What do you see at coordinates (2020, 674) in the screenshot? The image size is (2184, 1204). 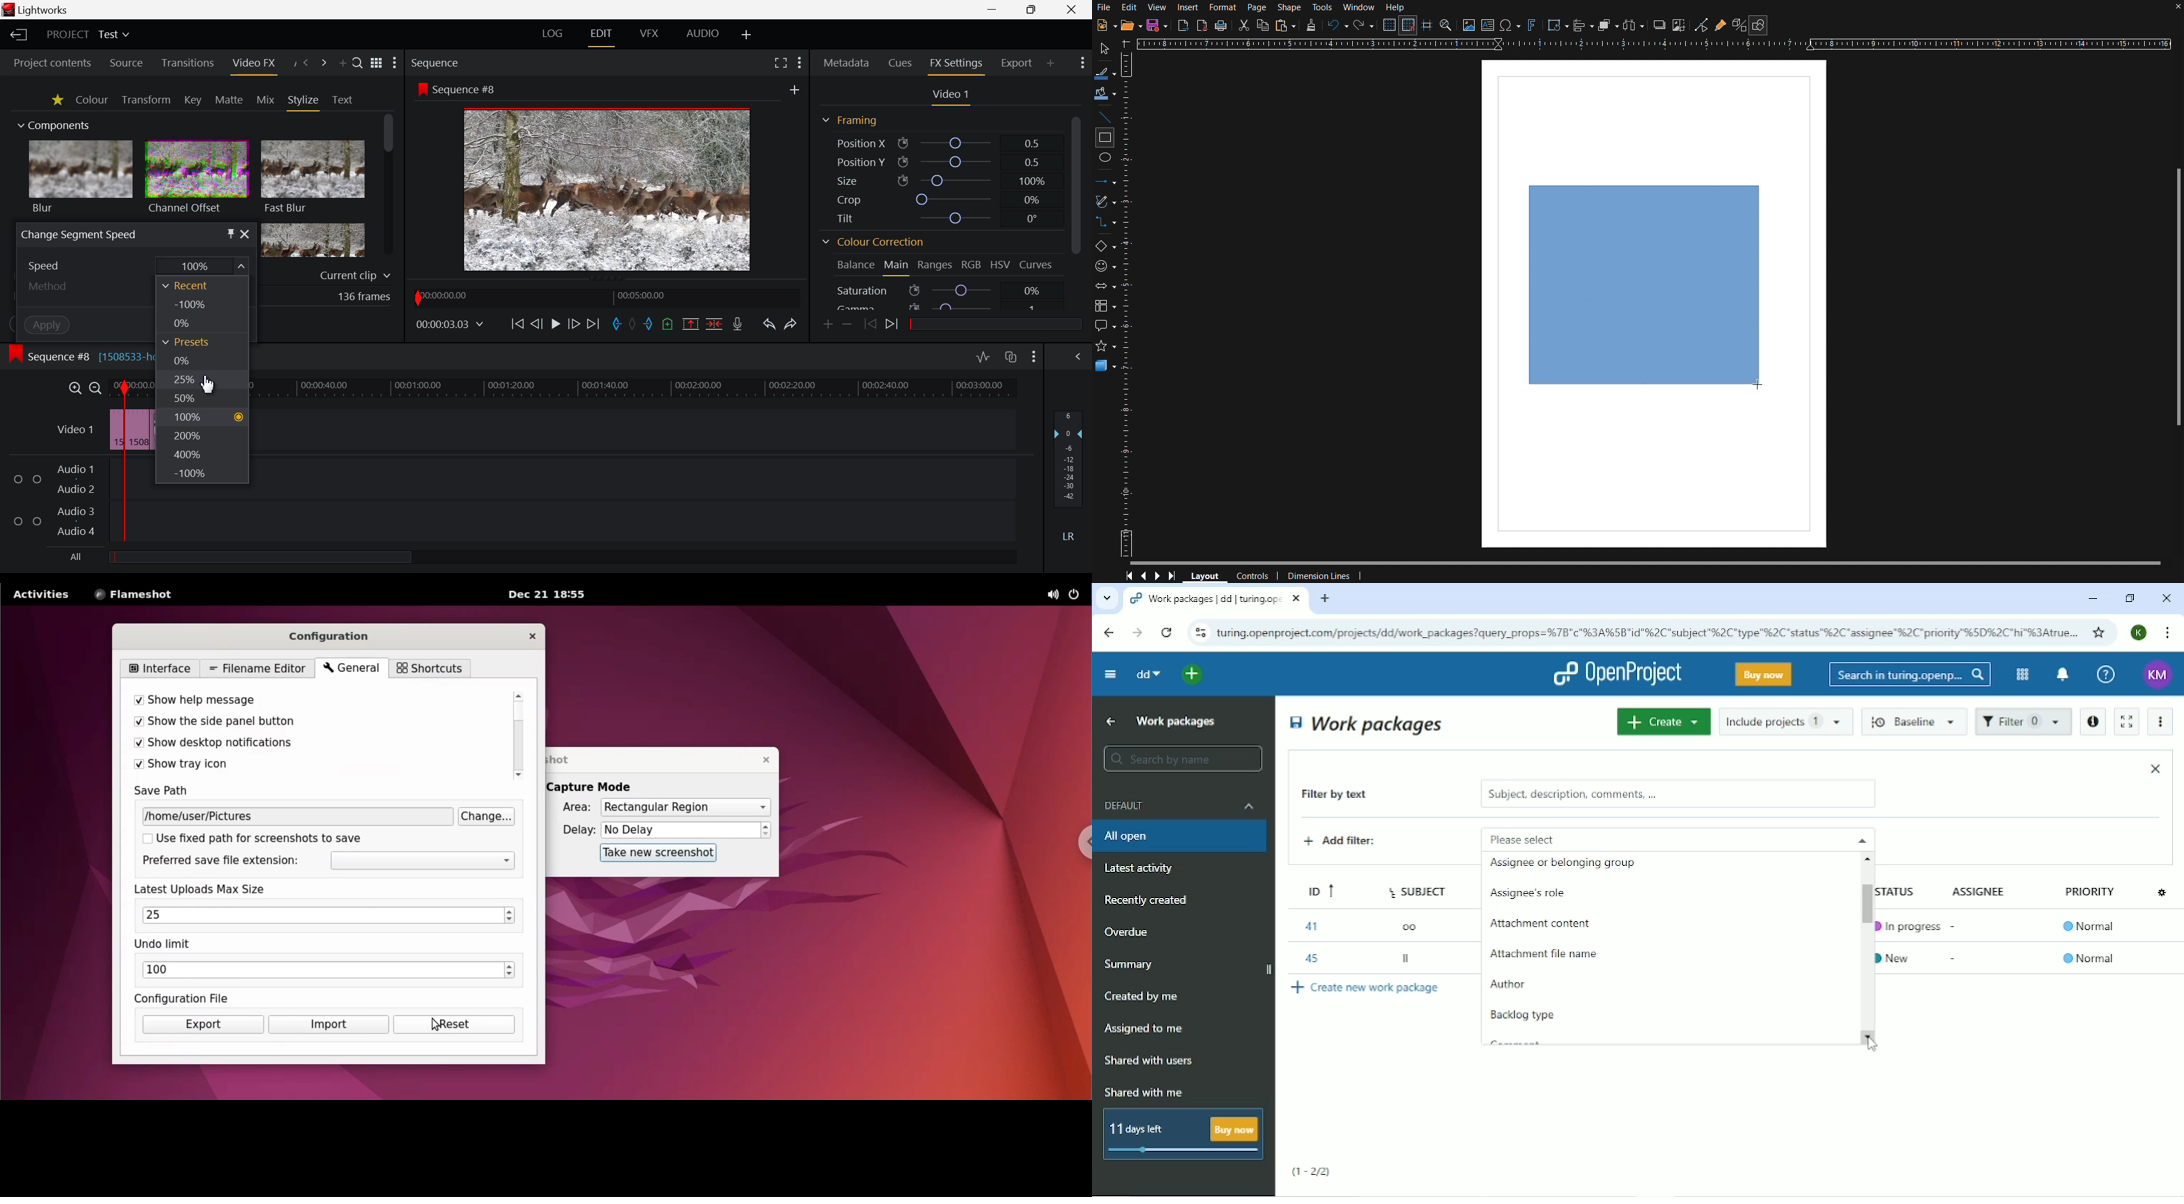 I see `Modules` at bounding box center [2020, 674].